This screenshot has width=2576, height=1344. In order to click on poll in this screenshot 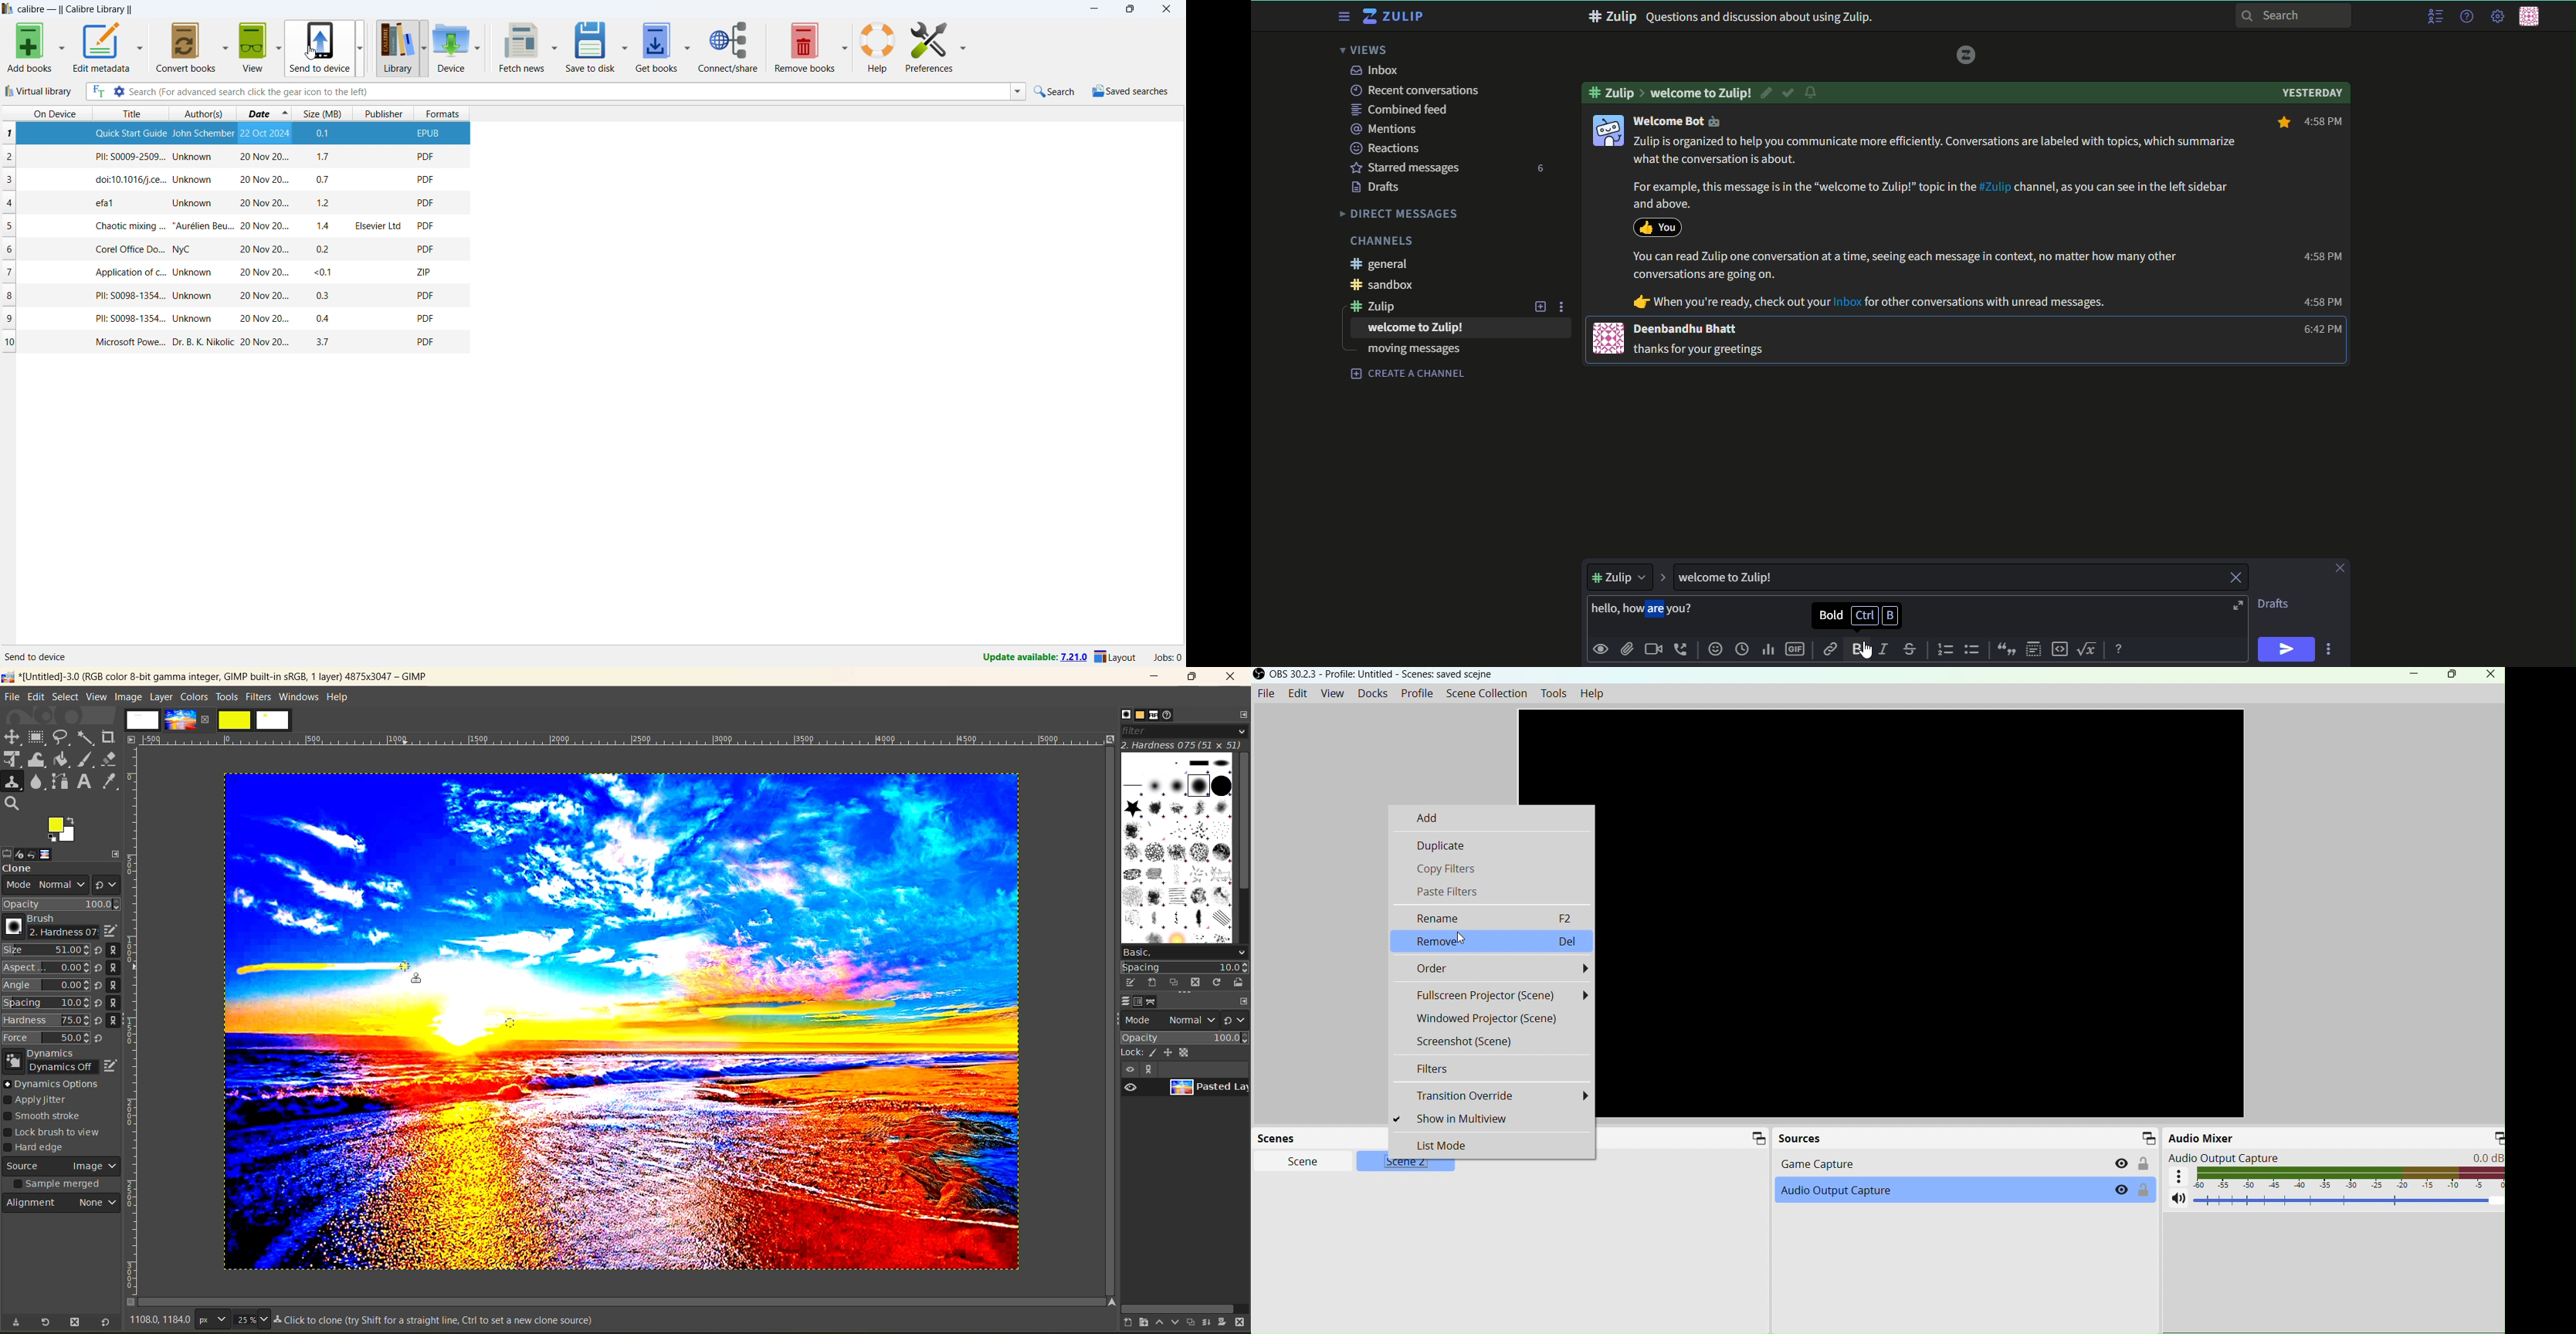, I will do `click(1770, 651)`.